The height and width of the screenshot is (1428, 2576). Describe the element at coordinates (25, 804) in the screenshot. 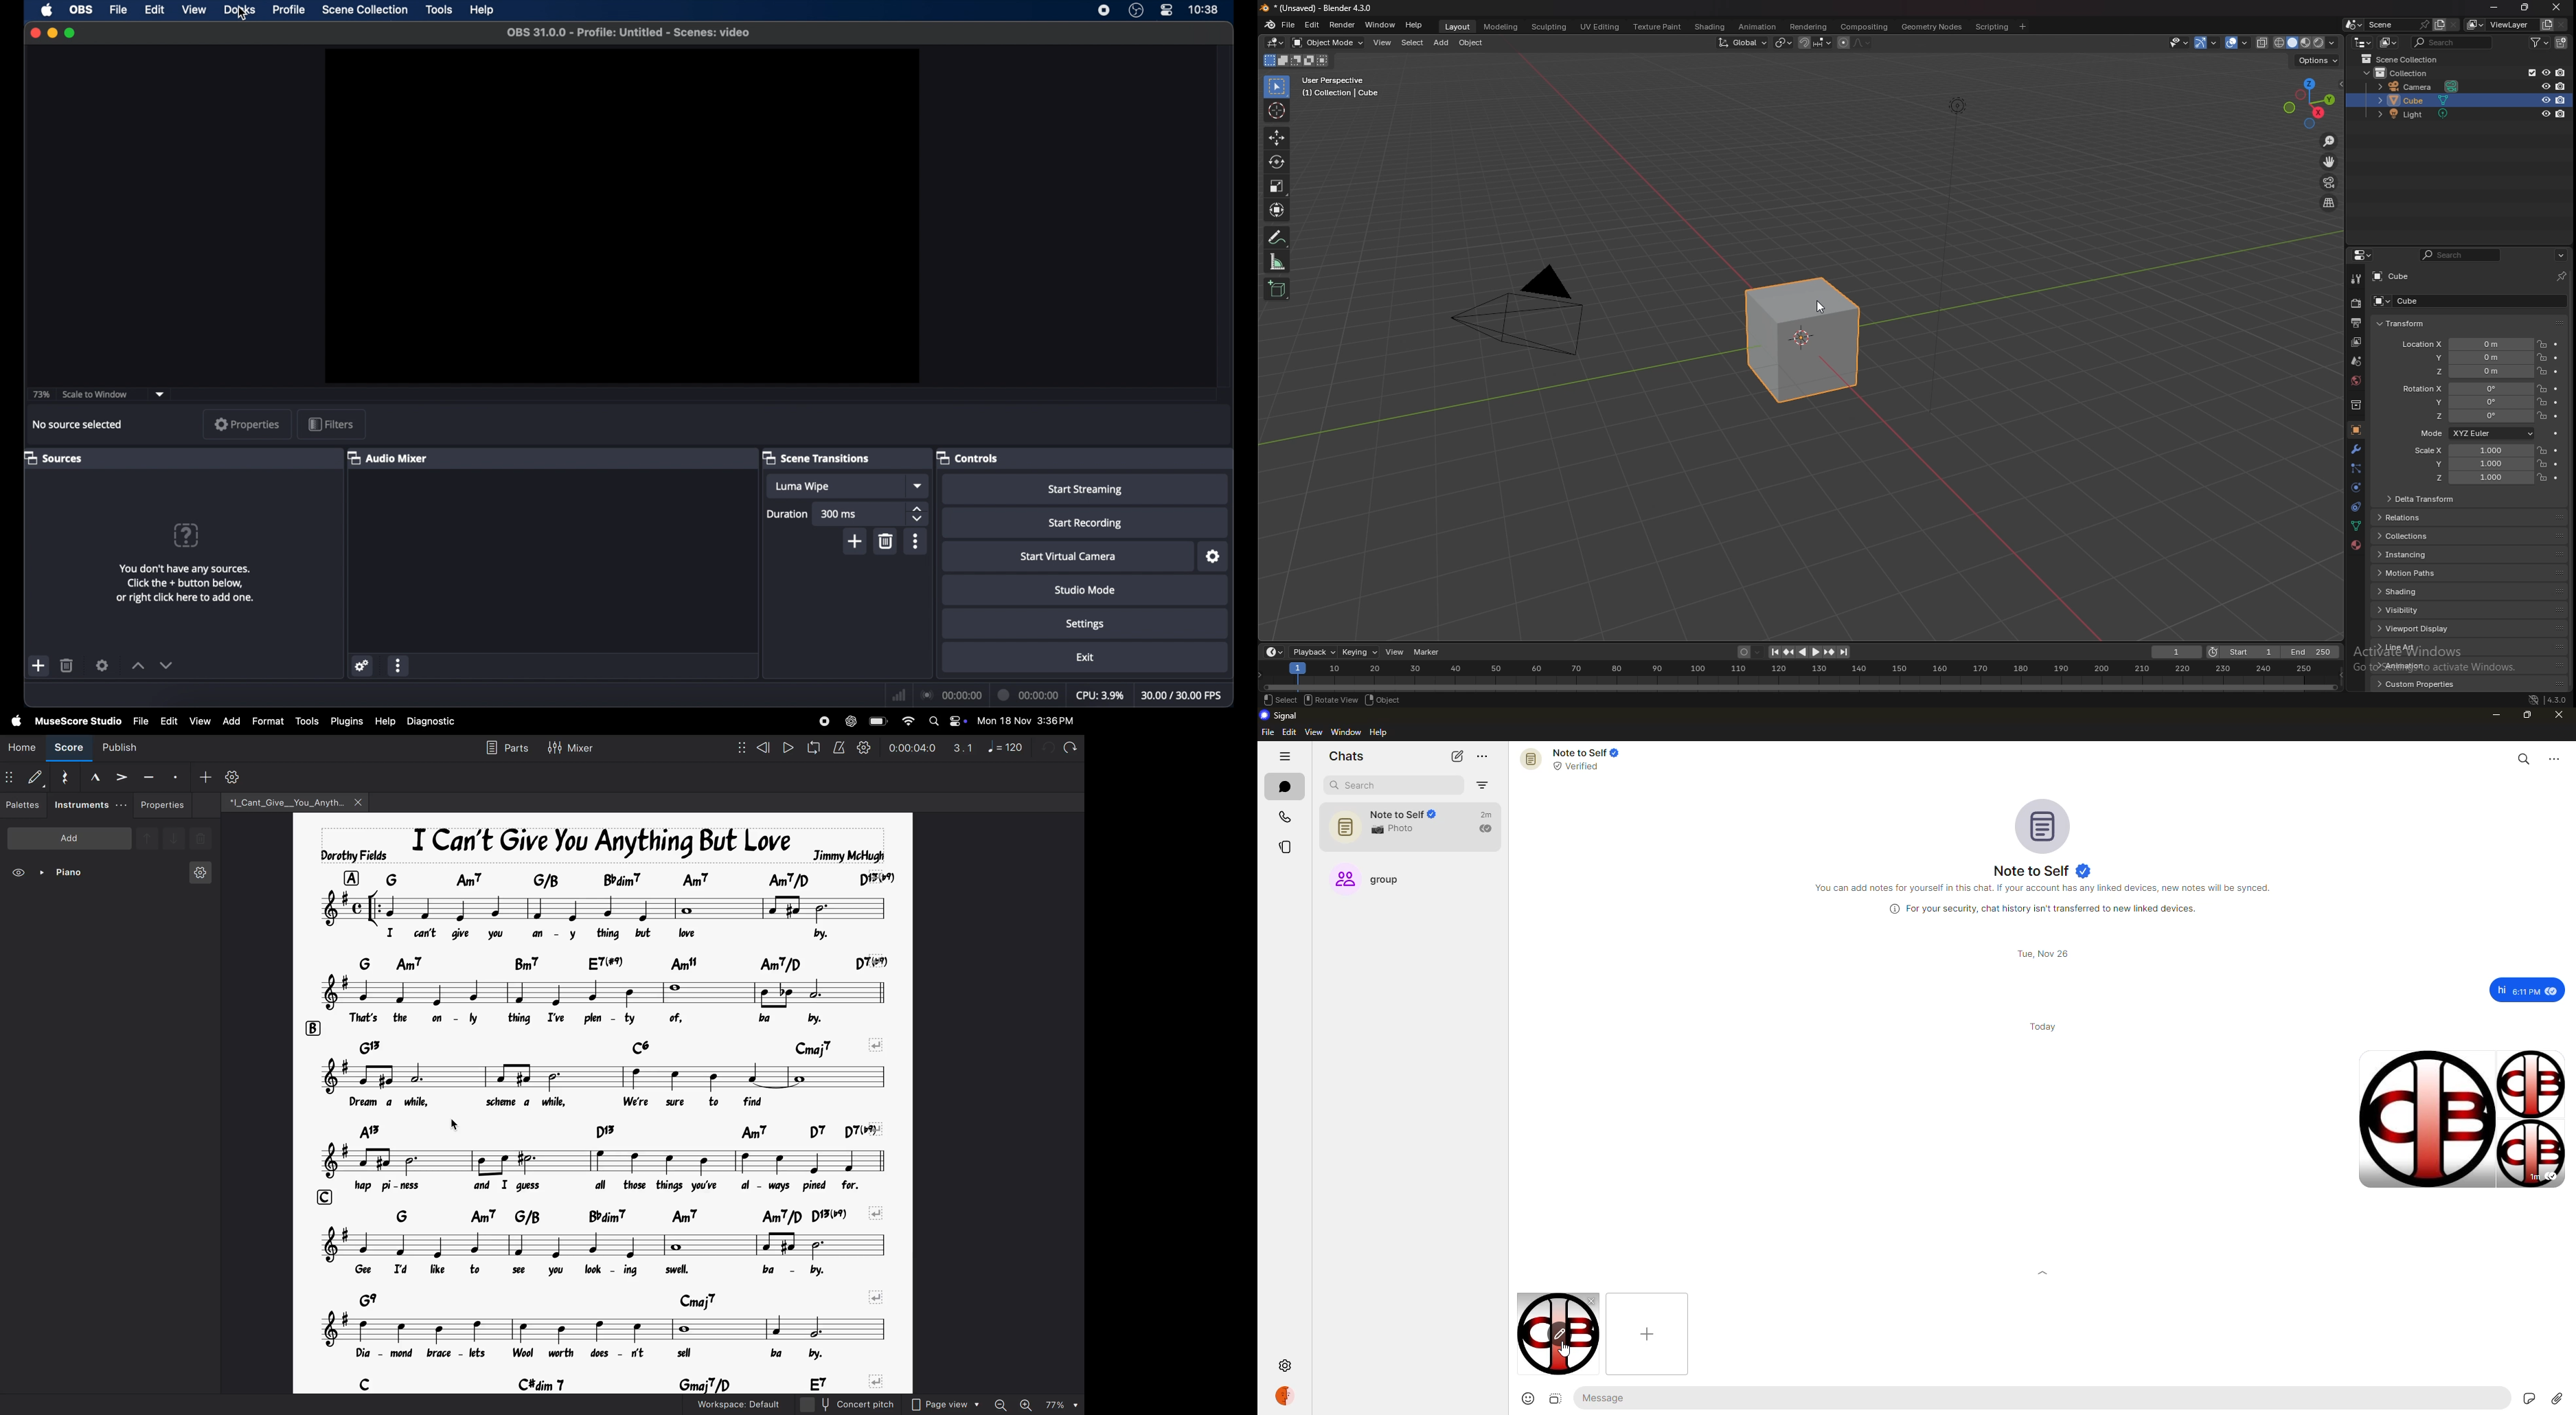

I see `palettes` at that location.